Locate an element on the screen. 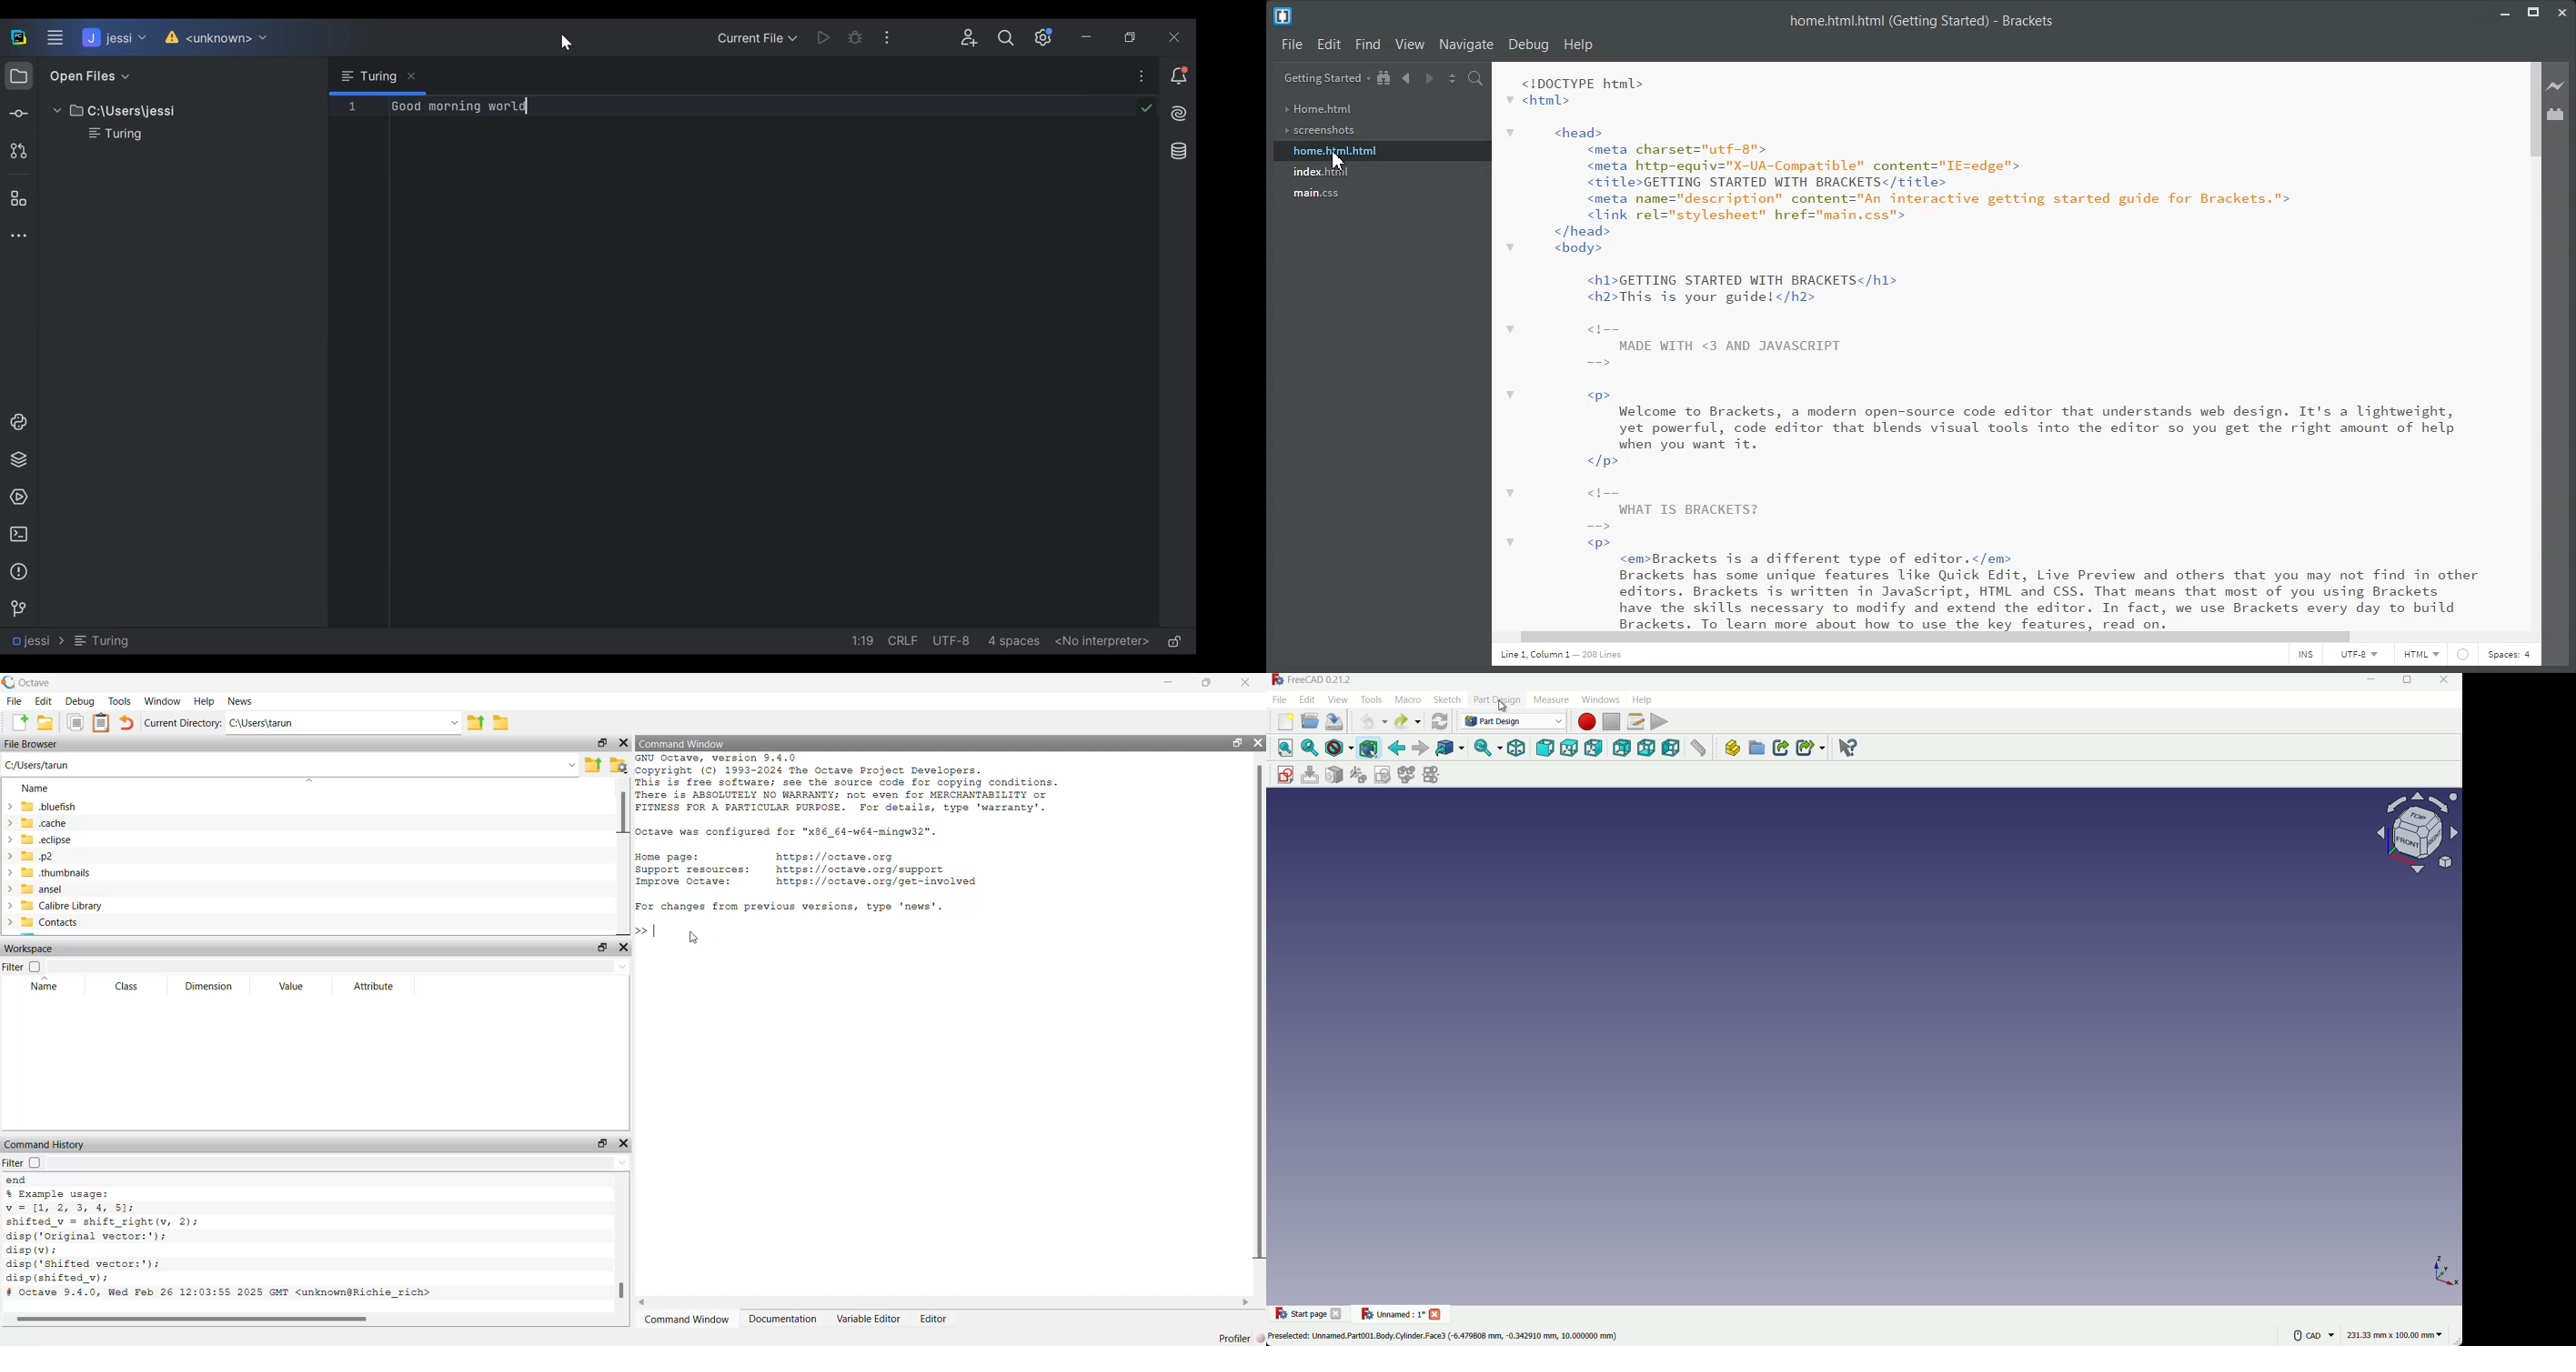 The image size is (2576, 1372). browse directories is located at coordinates (503, 723).